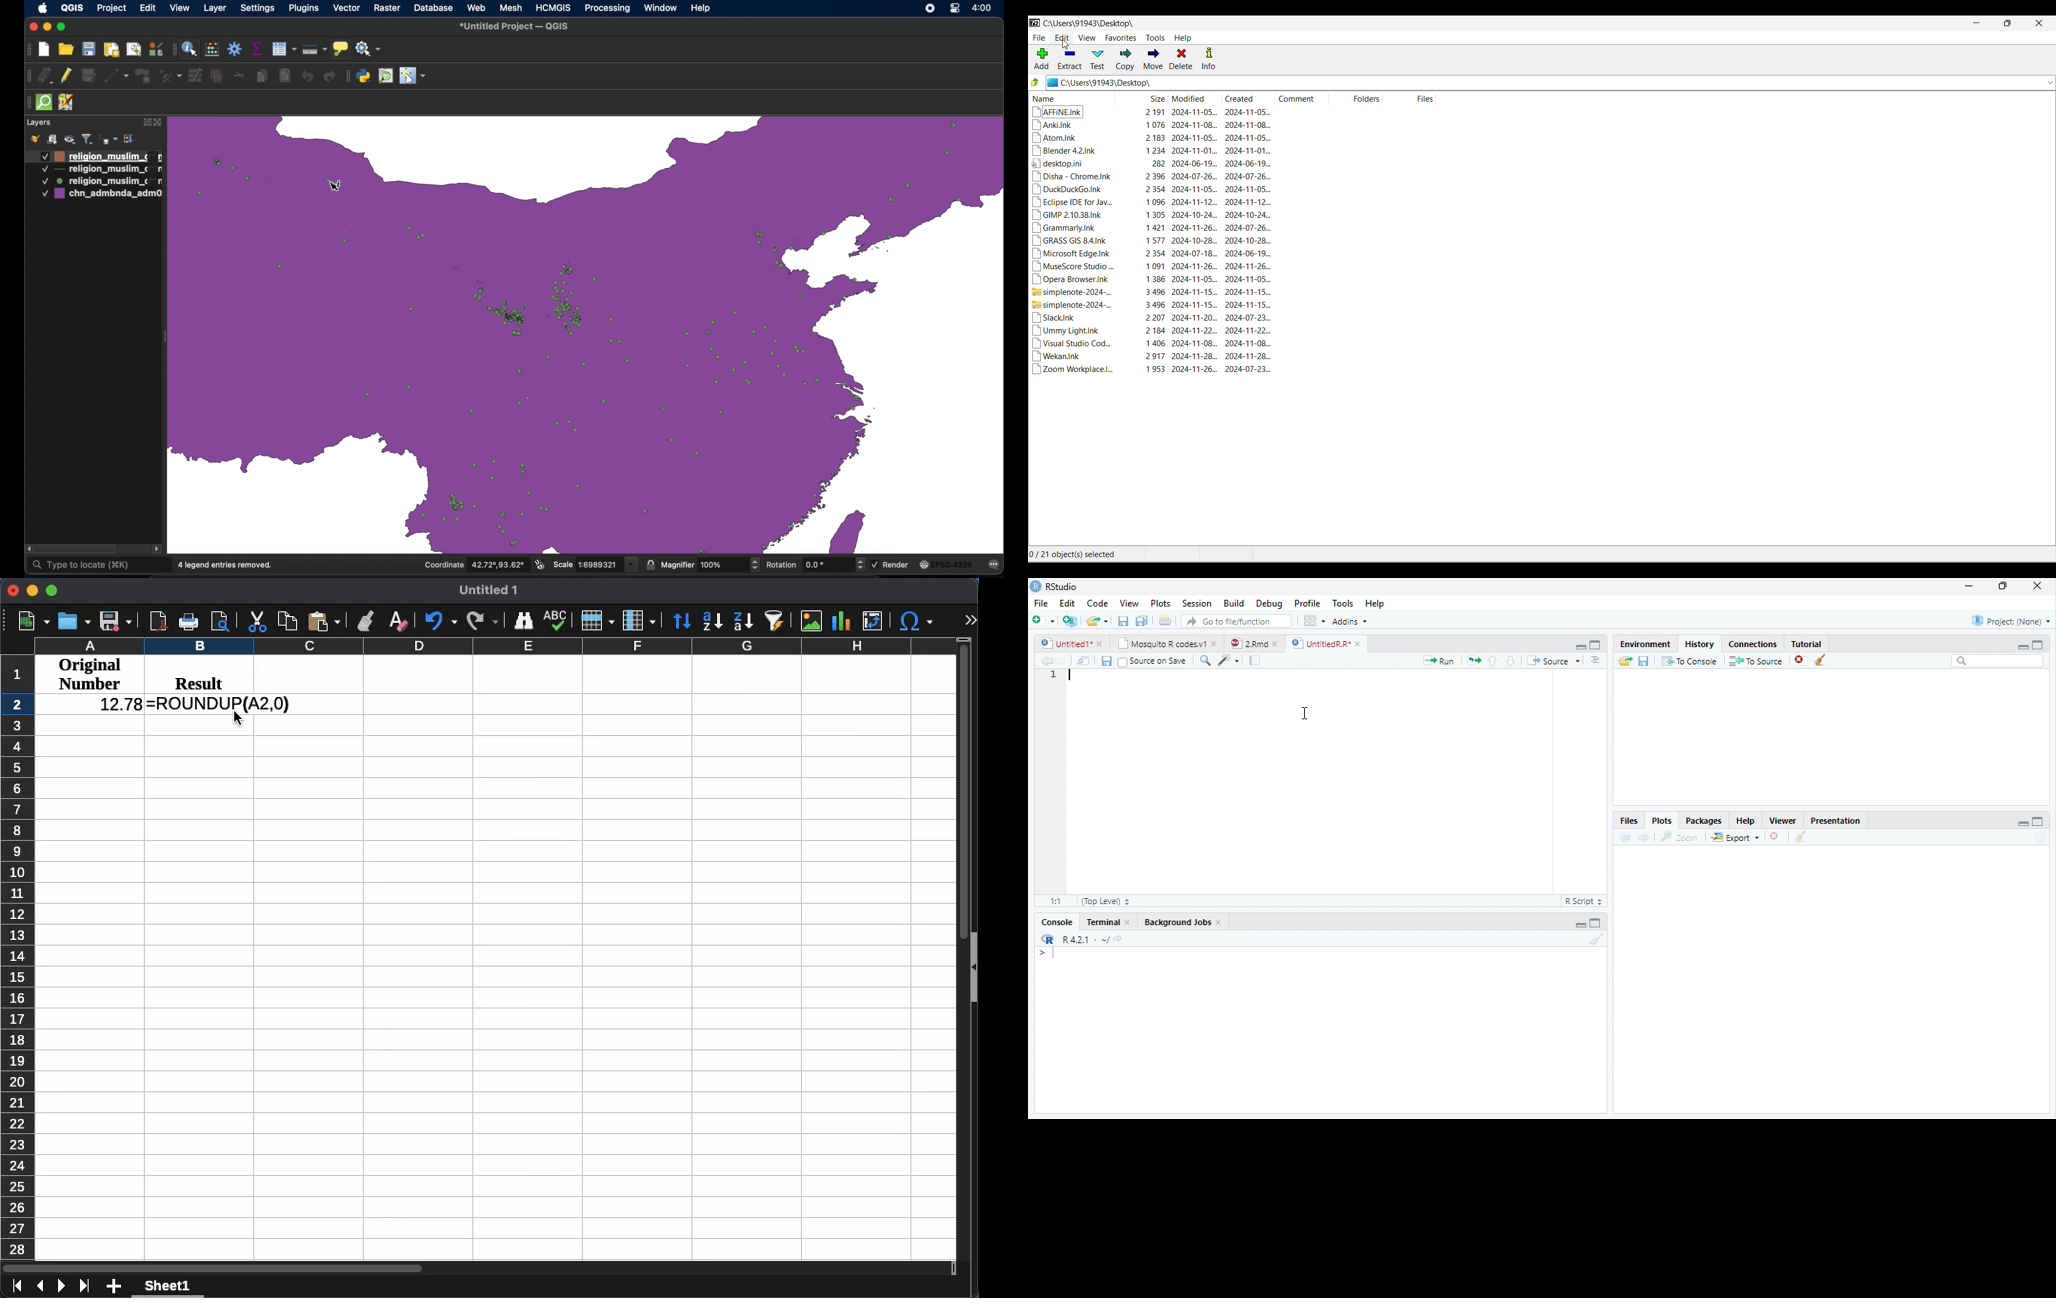  Describe the element at coordinates (1623, 662) in the screenshot. I see `Load workspace` at that location.